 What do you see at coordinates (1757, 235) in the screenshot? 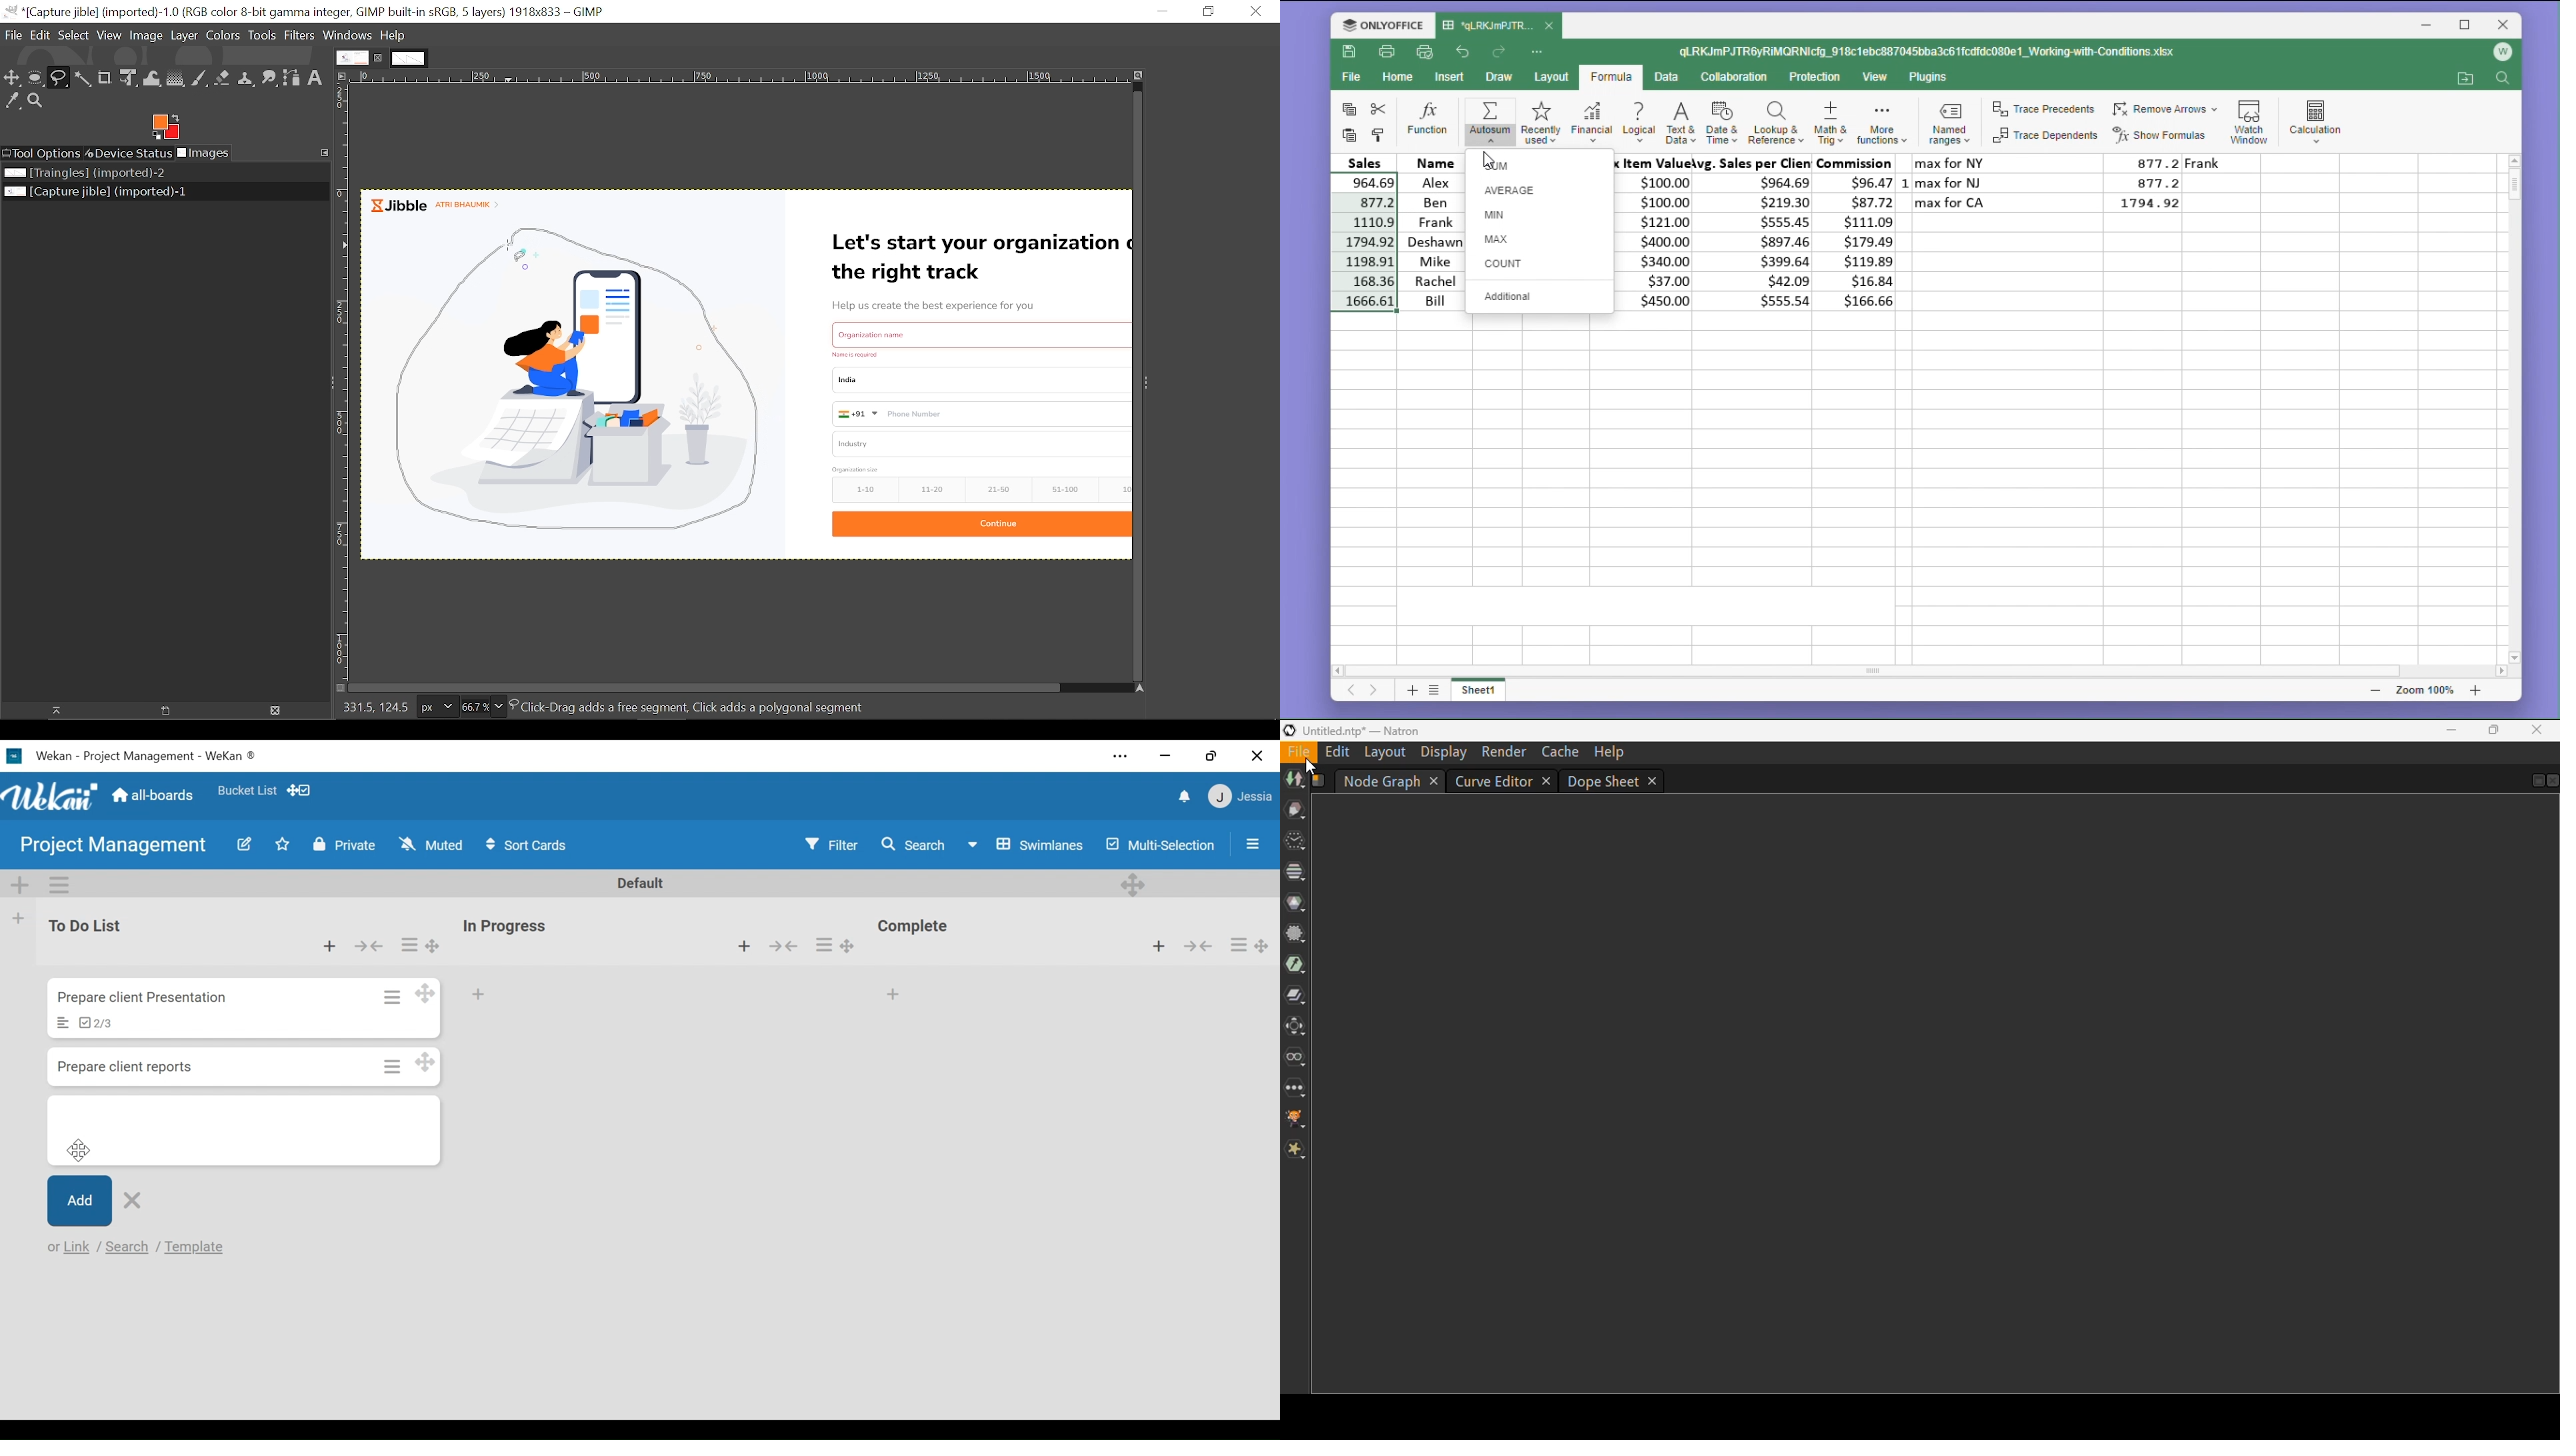
I see `avg.sales per clients` at bounding box center [1757, 235].